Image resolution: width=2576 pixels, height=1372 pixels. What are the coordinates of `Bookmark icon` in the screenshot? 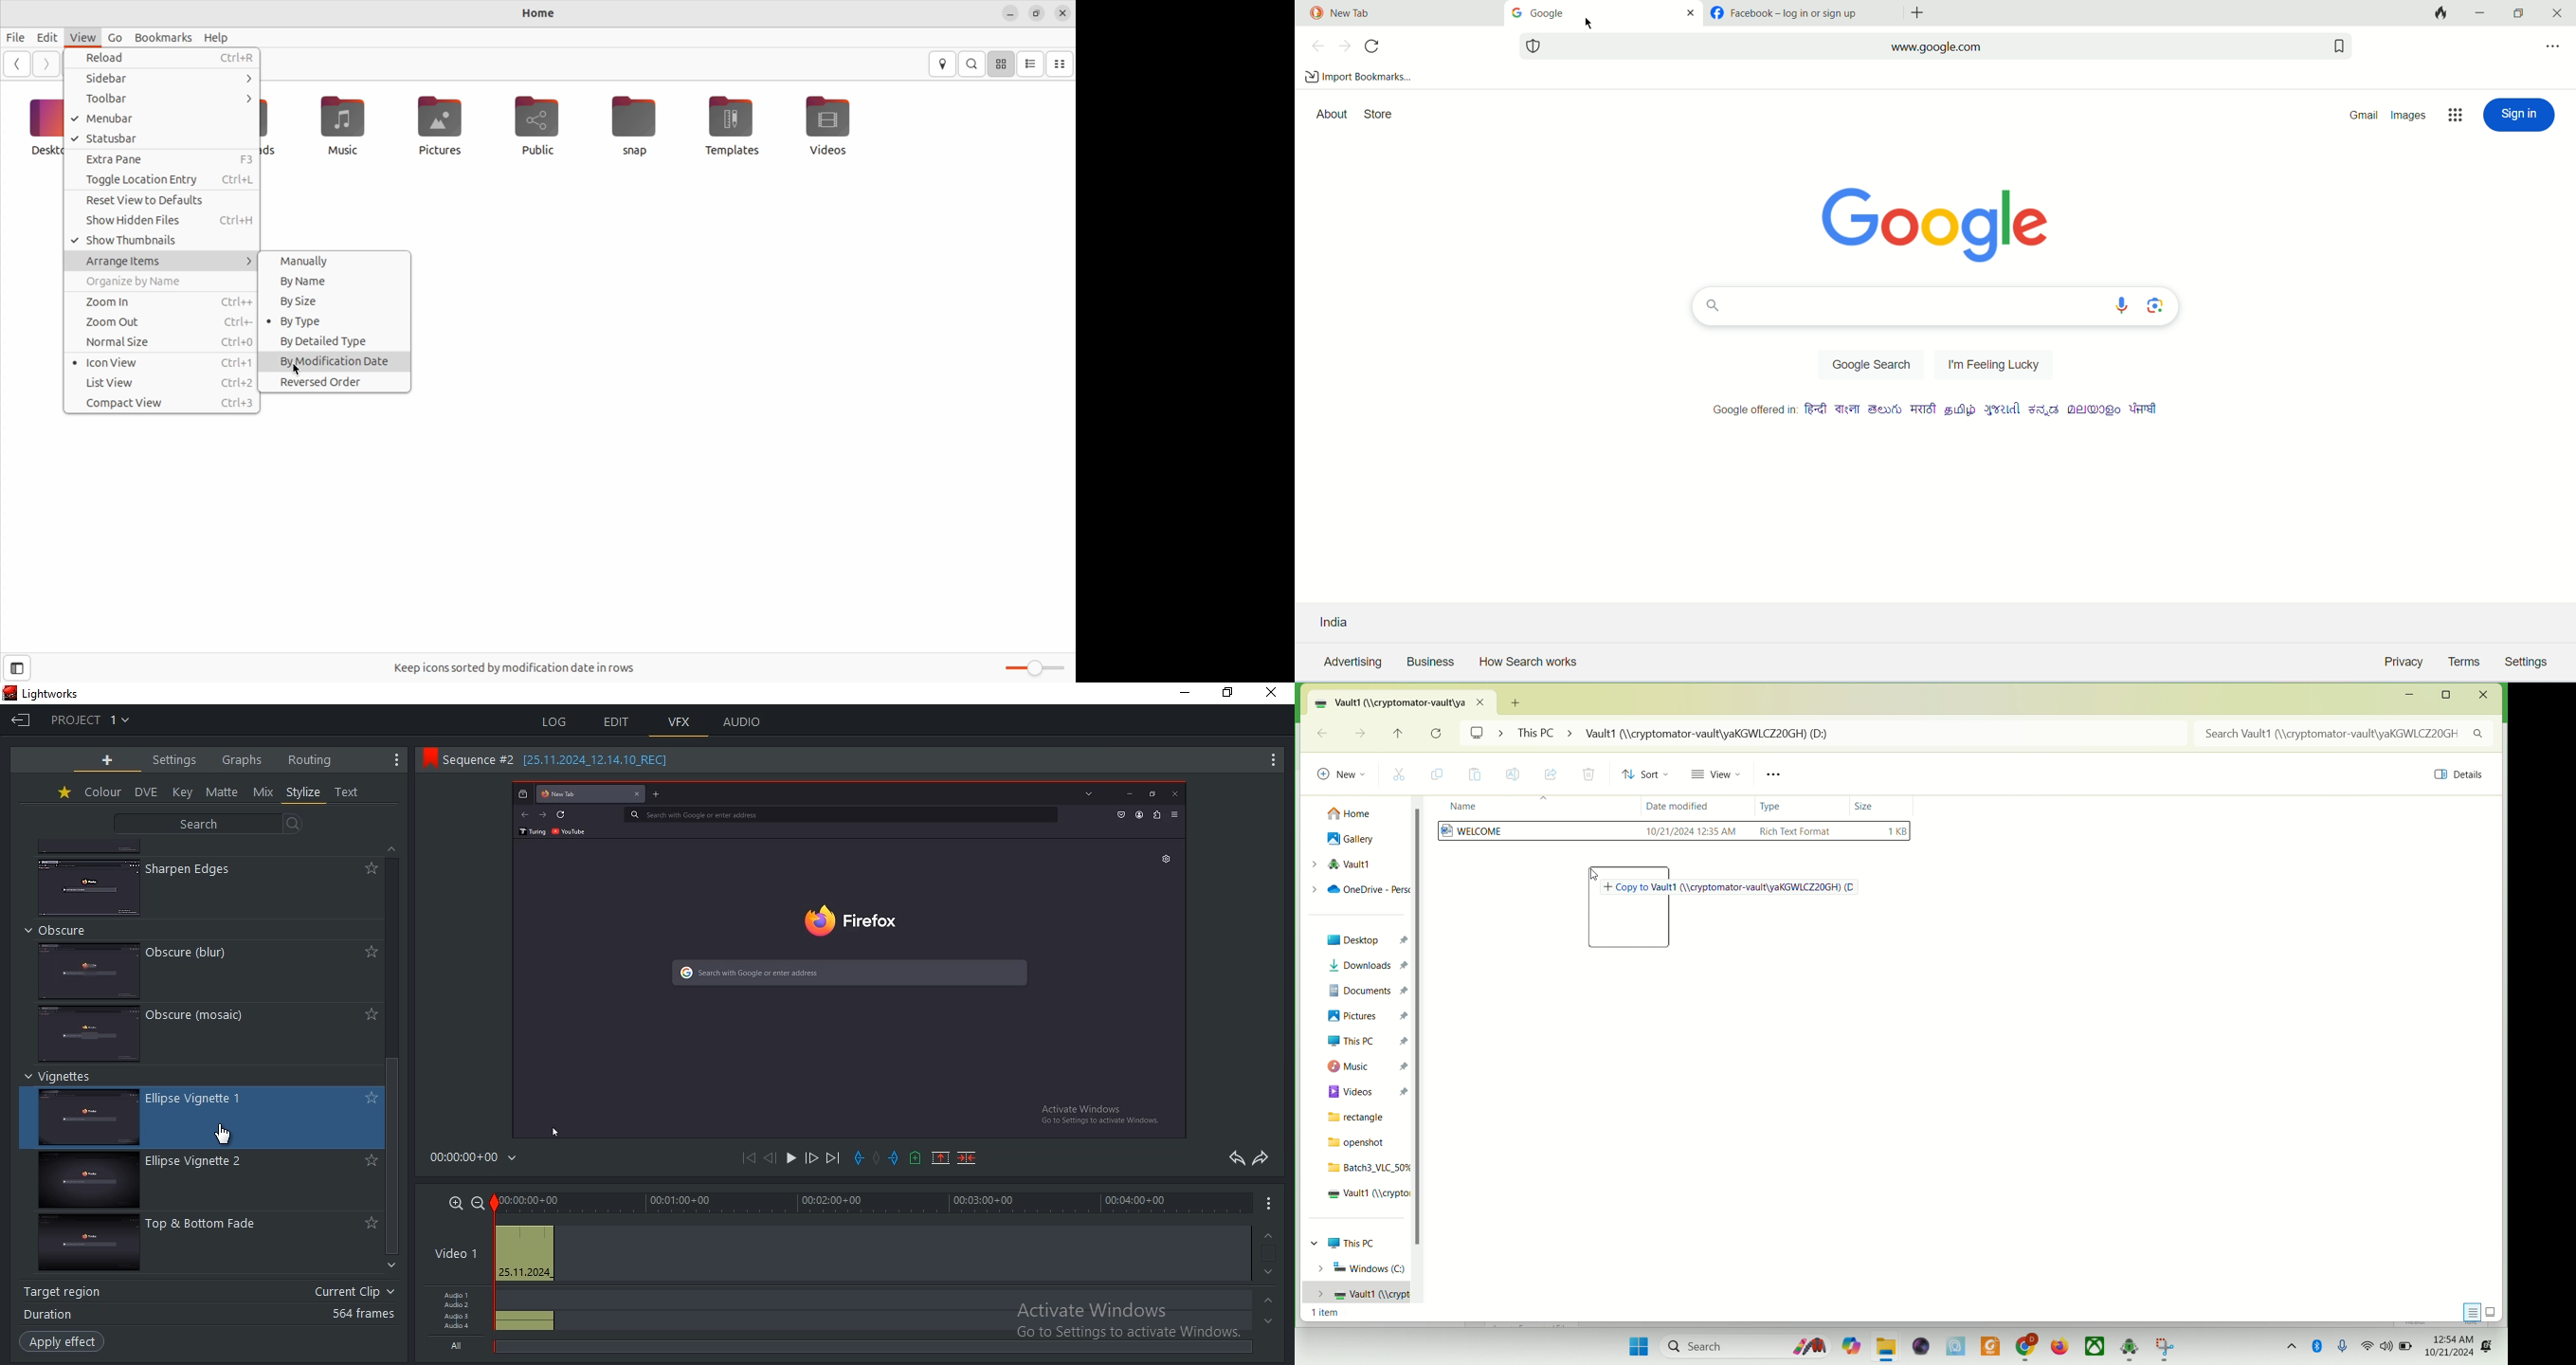 It's located at (426, 761).